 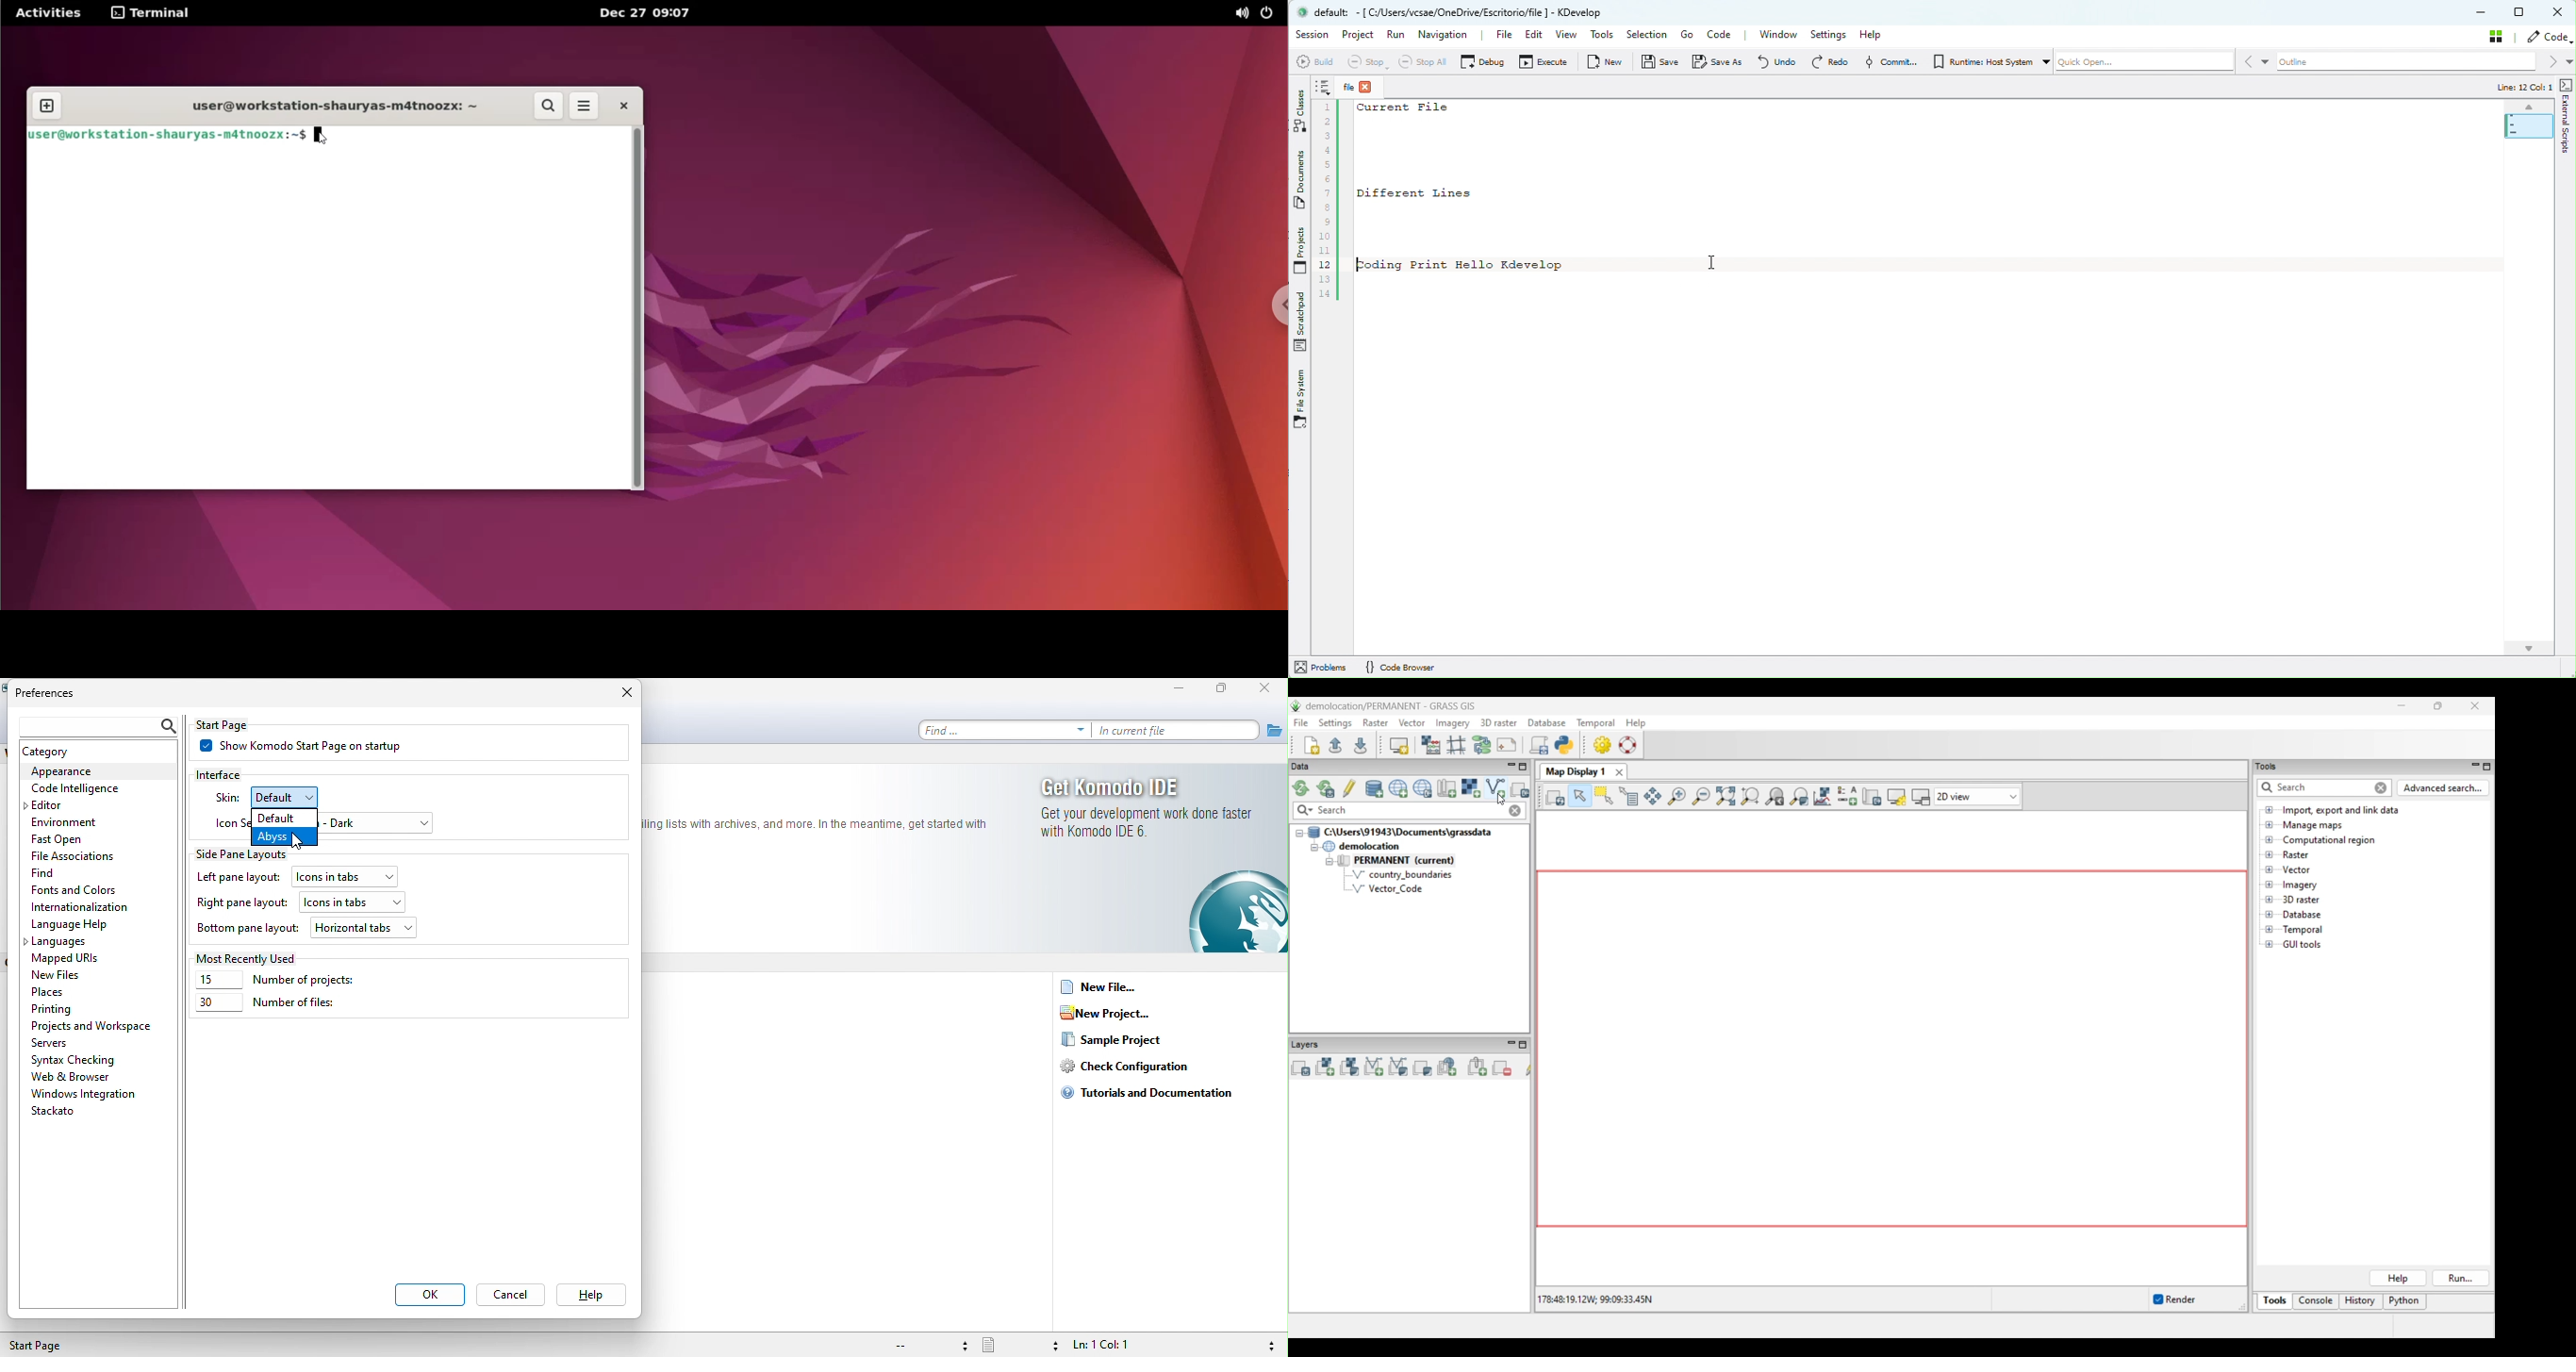 I want to click on fast open, so click(x=81, y=841).